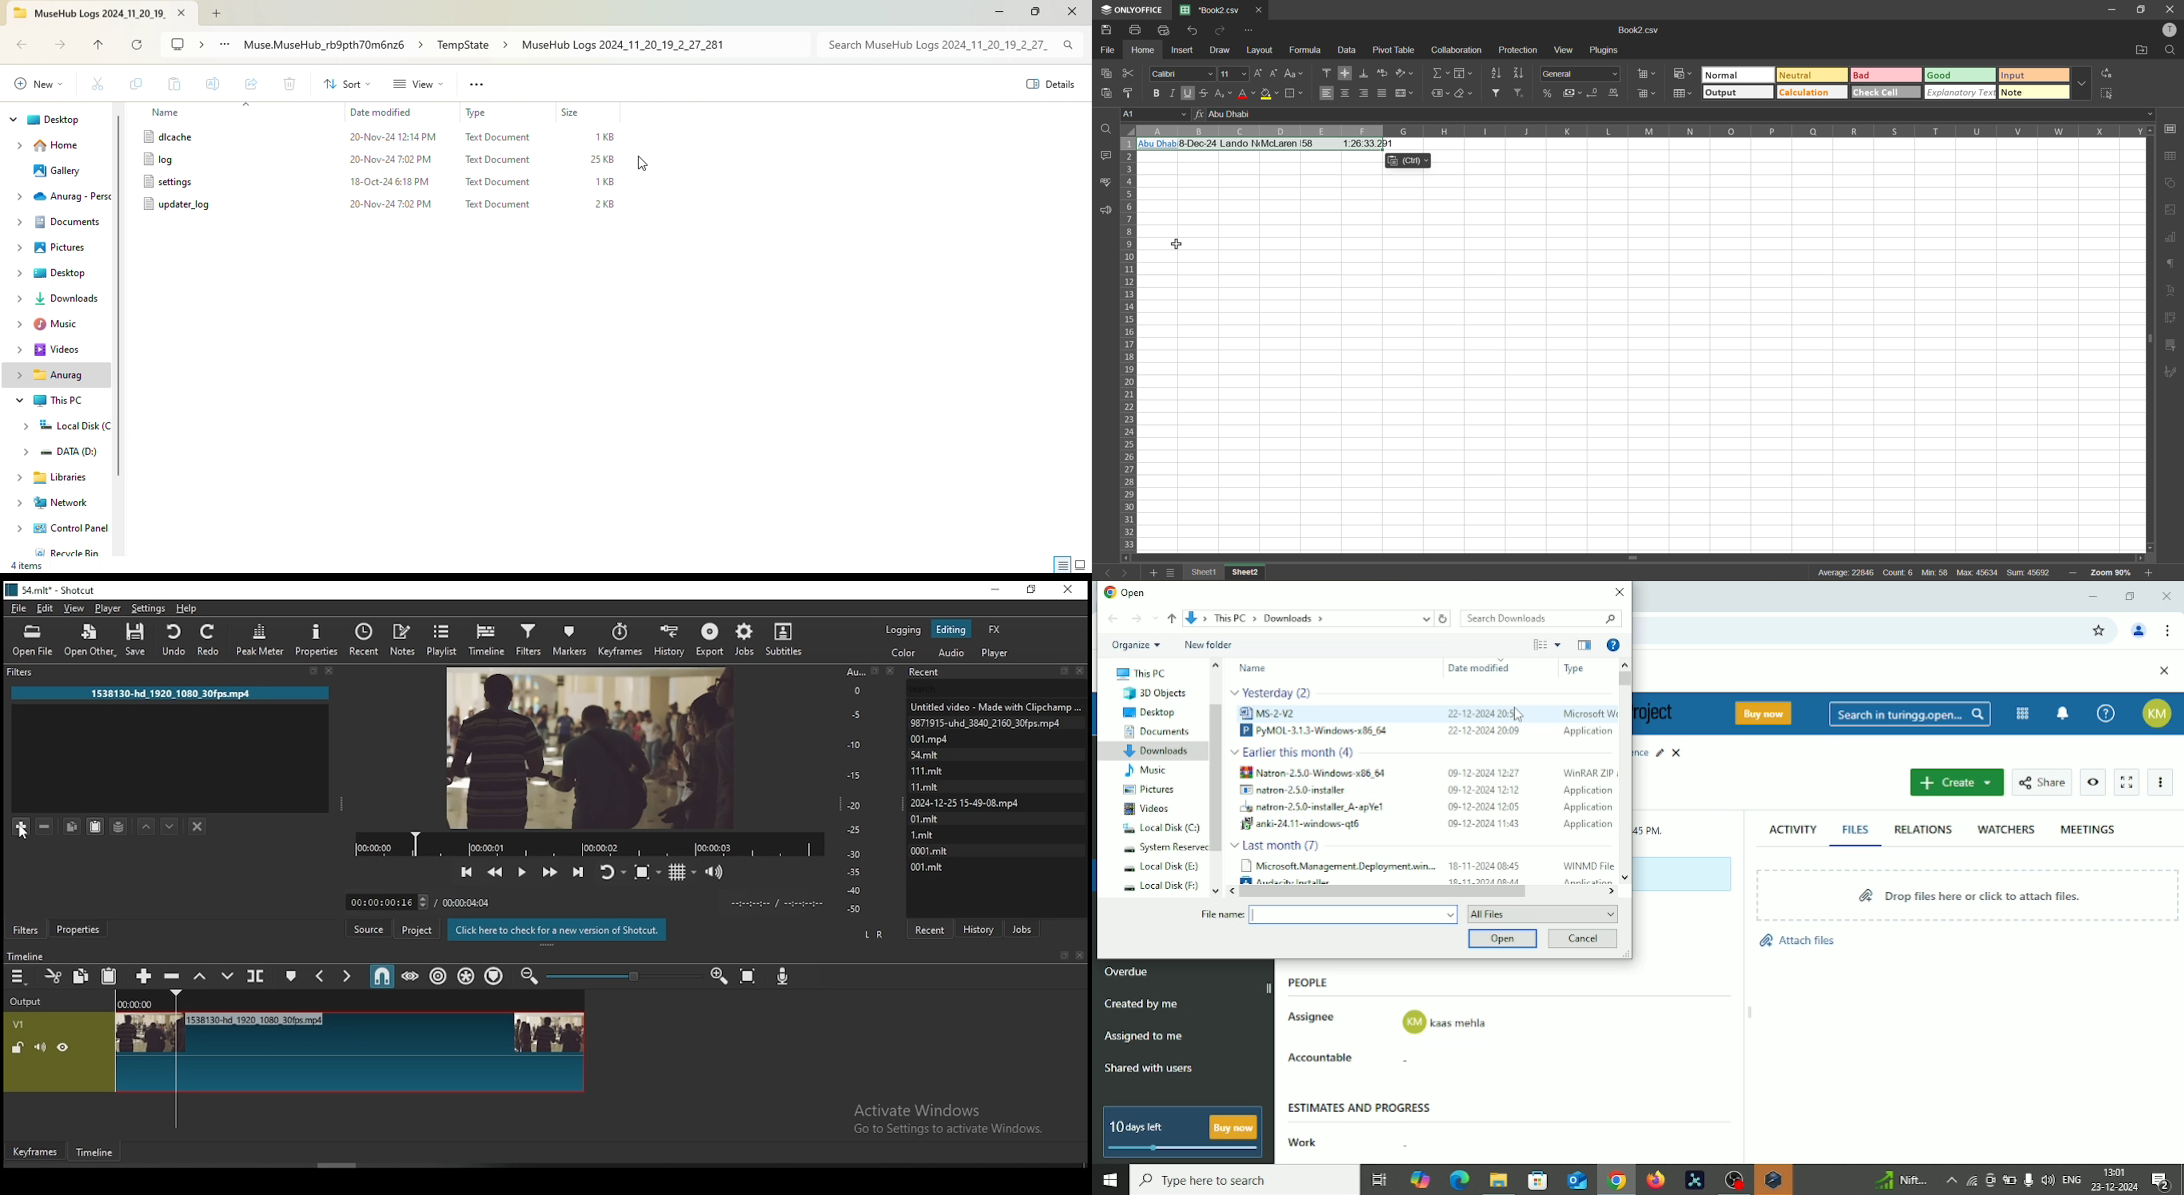 This screenshot has width=2184, height=1204. I want to click on Search, so click(1244, 1180).